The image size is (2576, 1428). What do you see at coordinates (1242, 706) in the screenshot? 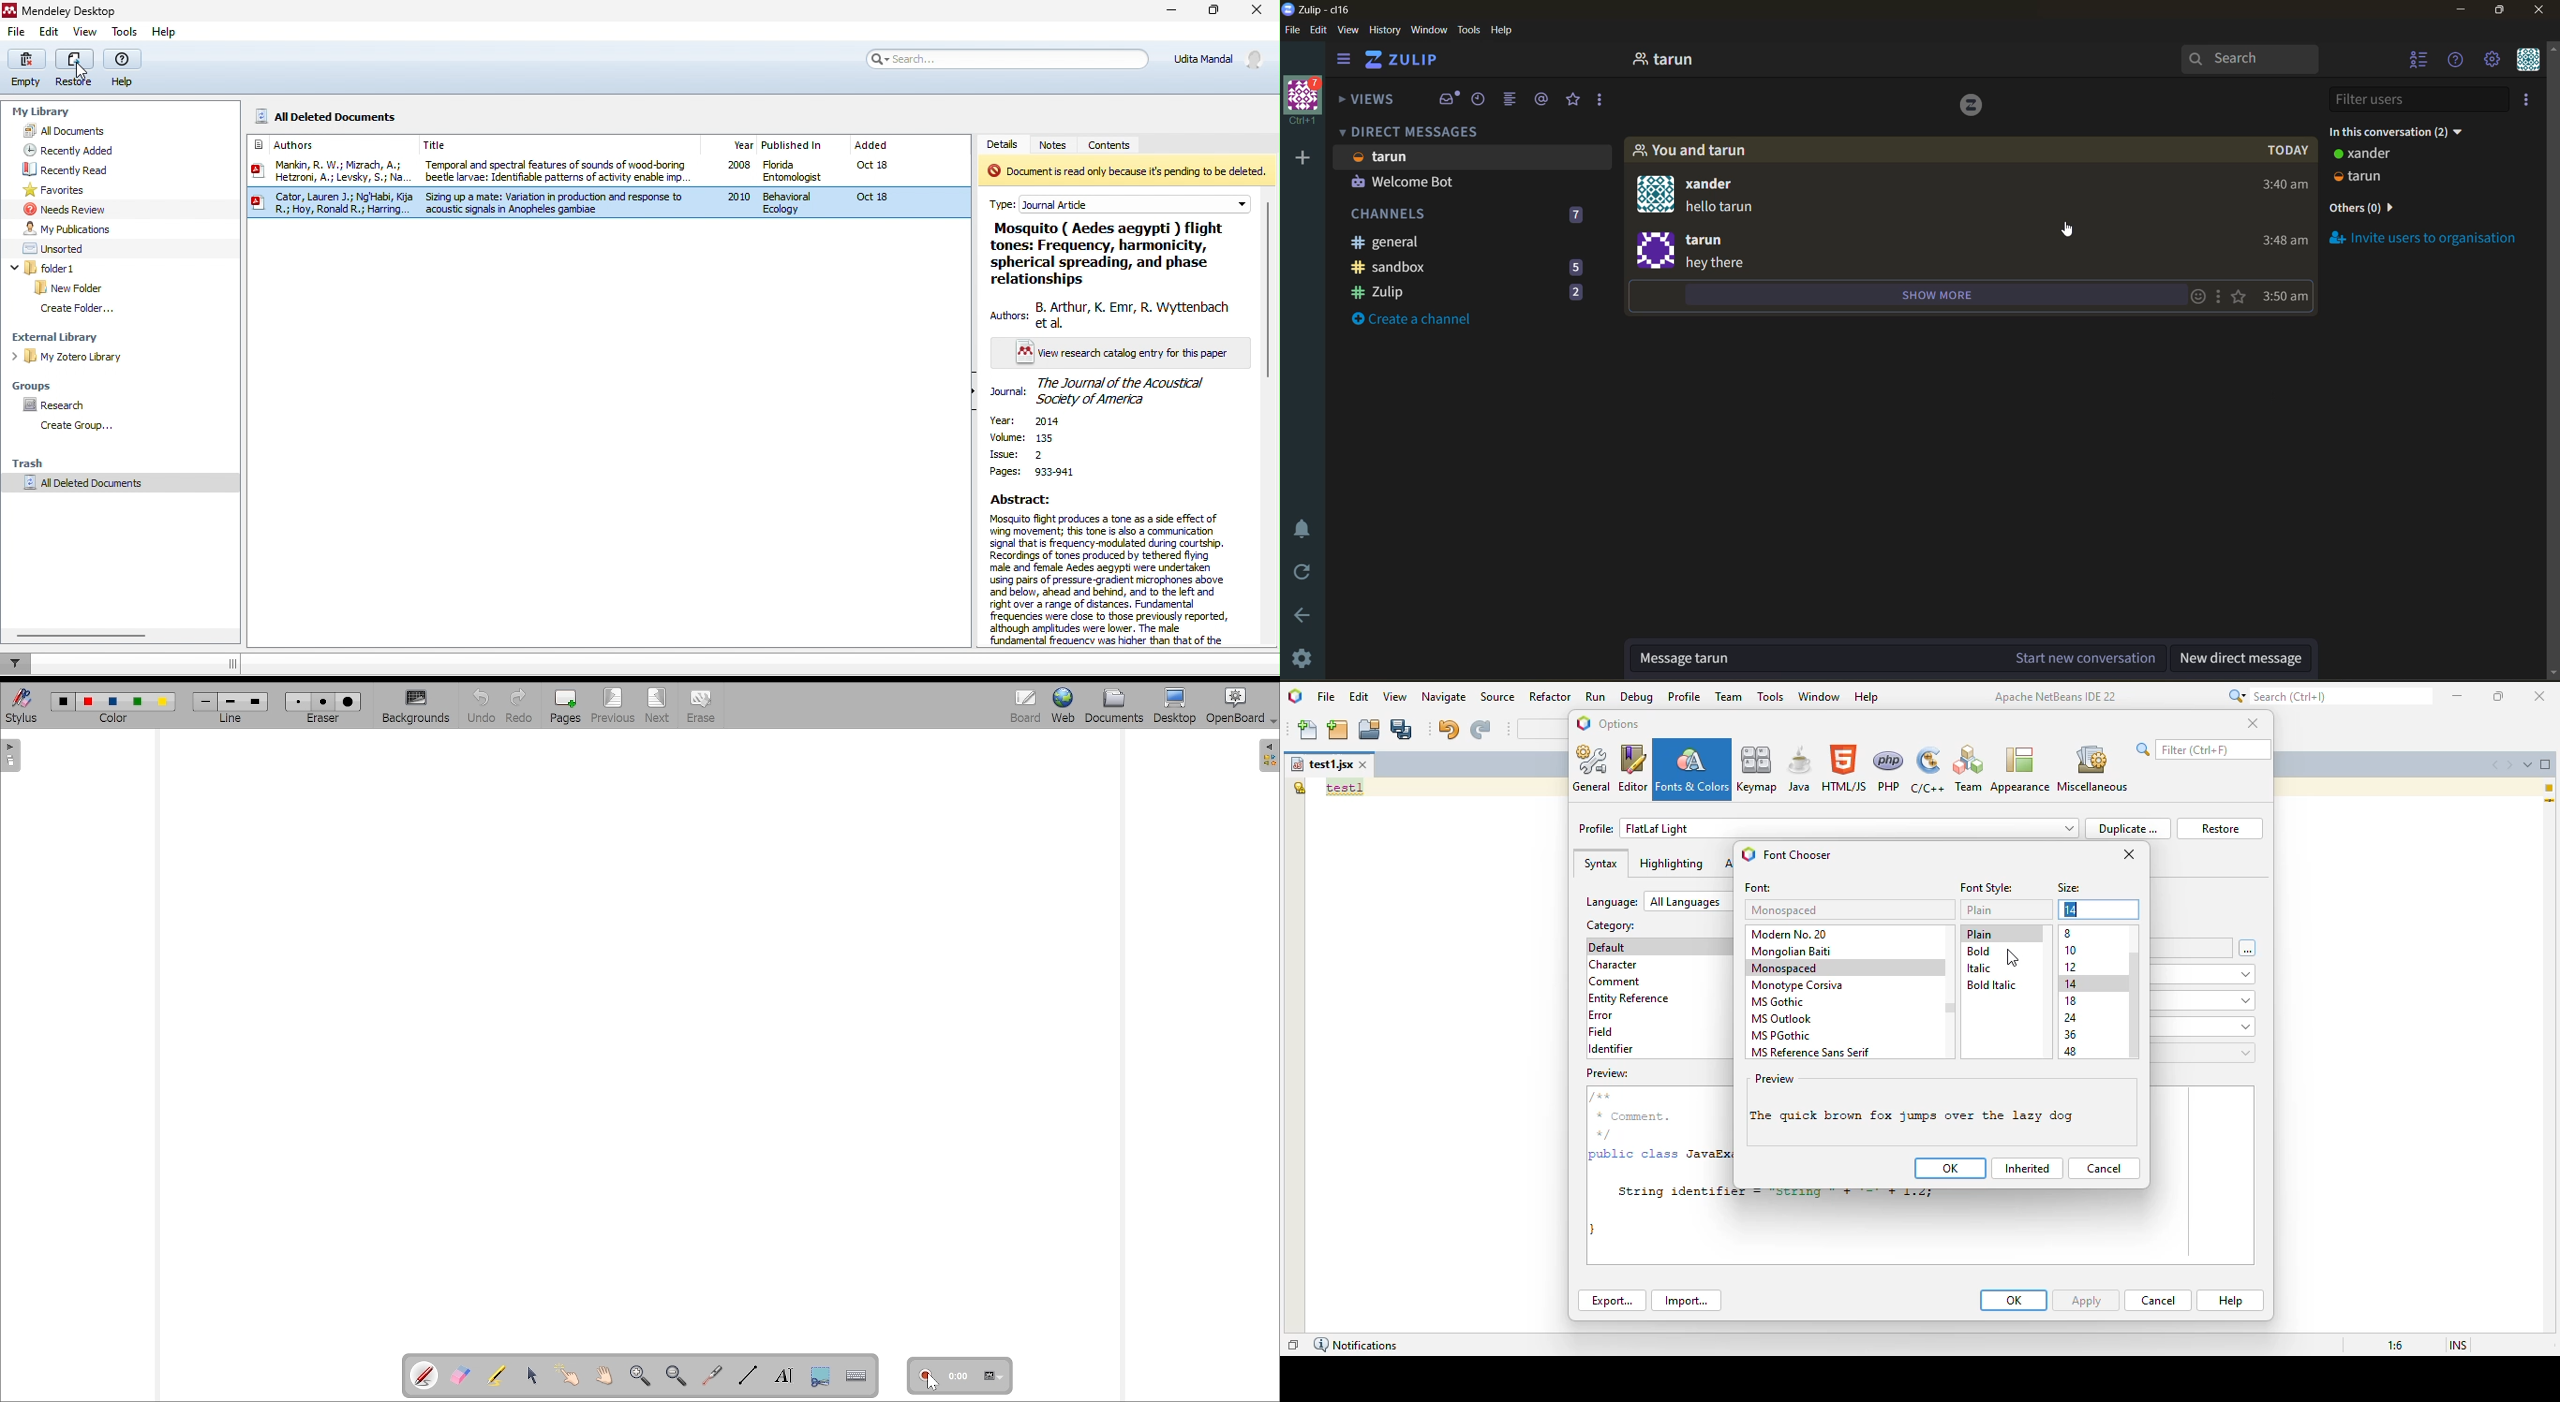
I see `OpenBoard` at bounding box center [1242, 706].